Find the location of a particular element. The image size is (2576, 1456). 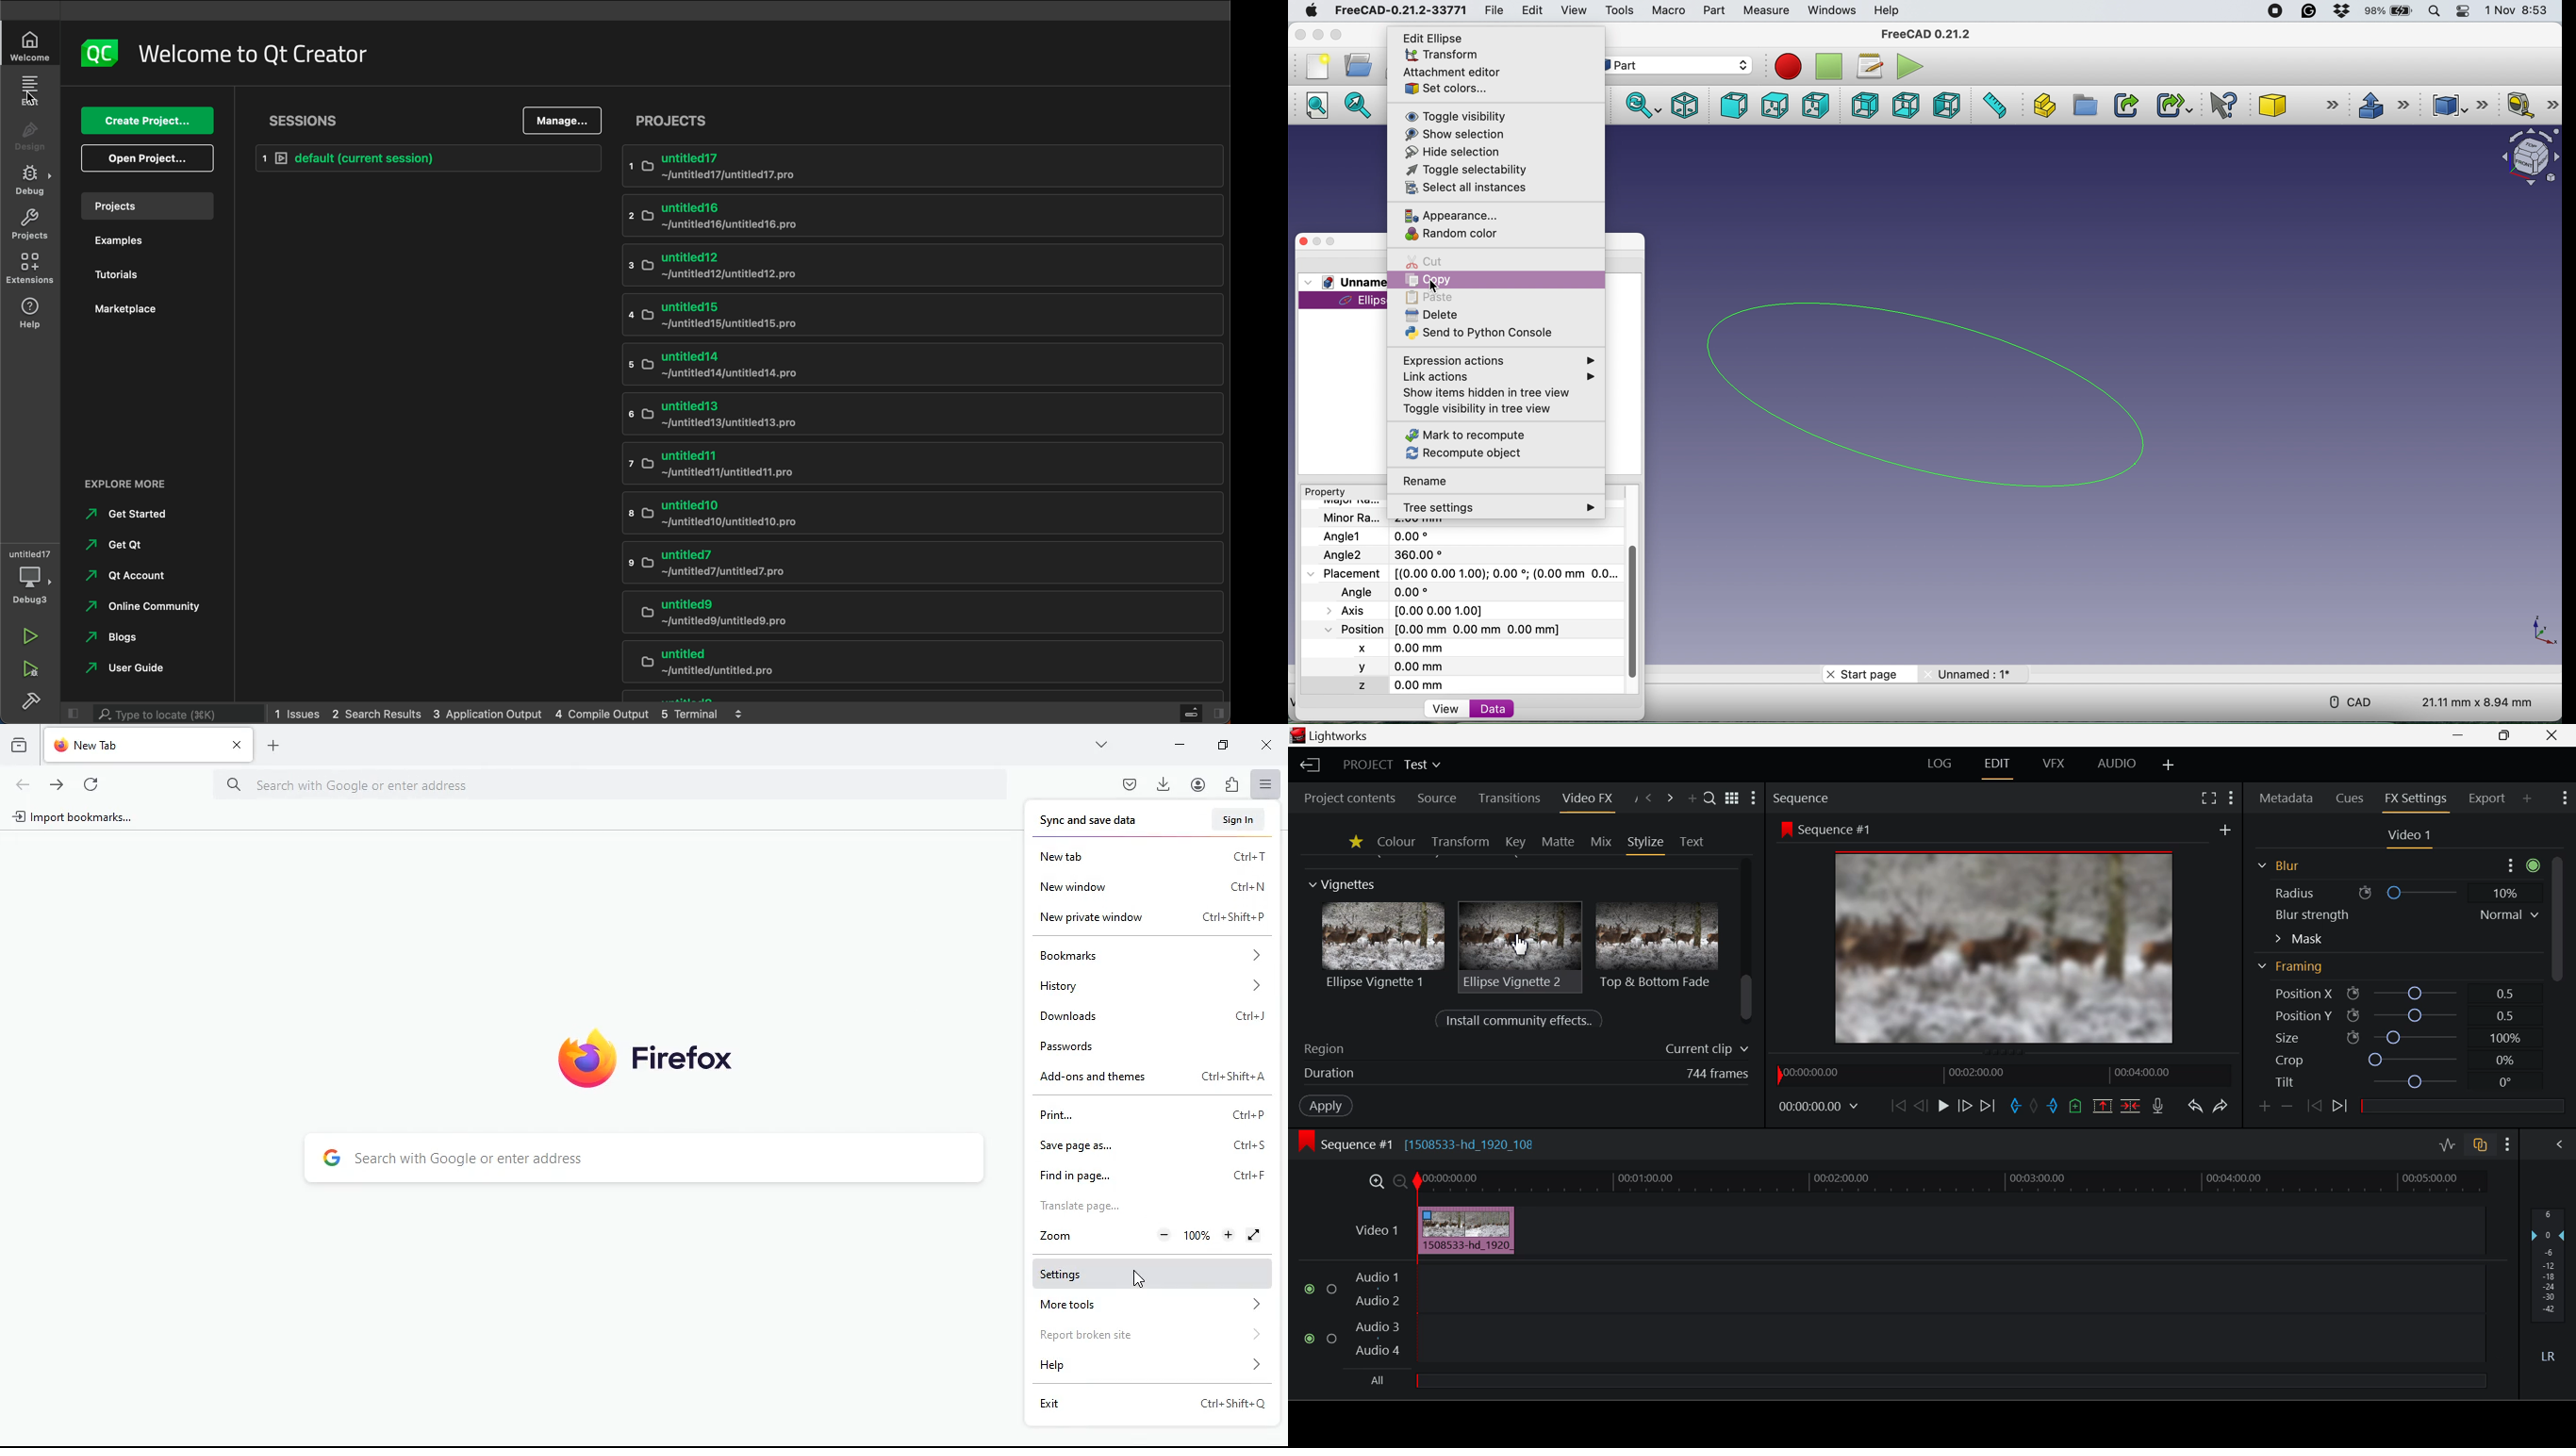

isometric is located at coordinates (1685, 104).